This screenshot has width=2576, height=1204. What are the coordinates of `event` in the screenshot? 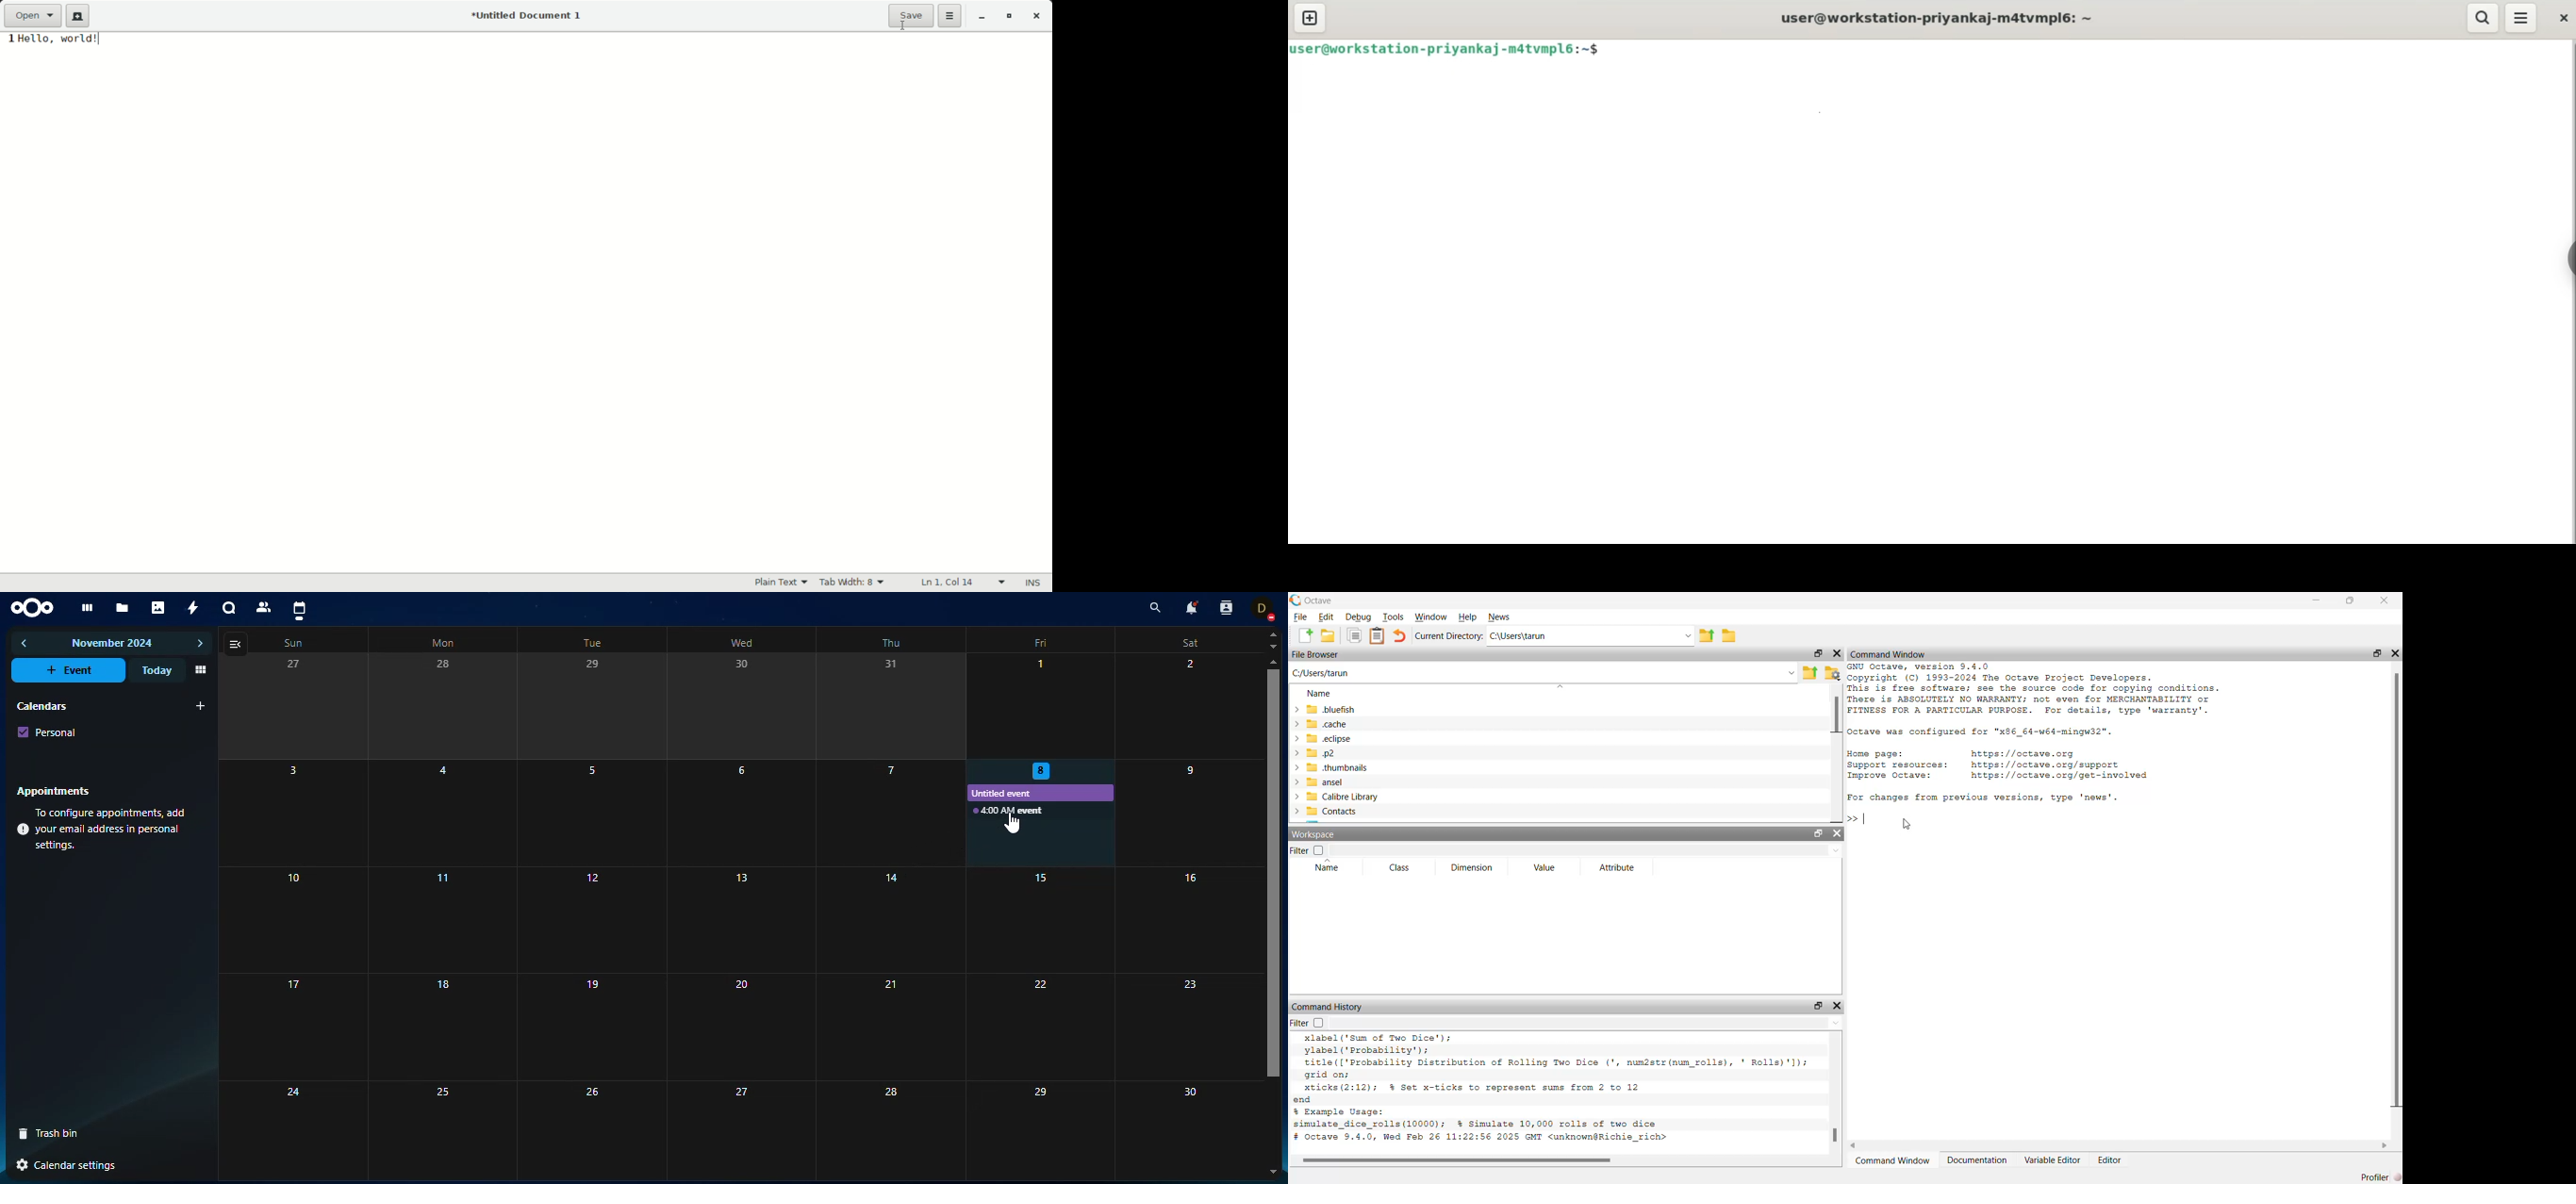 It's located at (1008, 811).